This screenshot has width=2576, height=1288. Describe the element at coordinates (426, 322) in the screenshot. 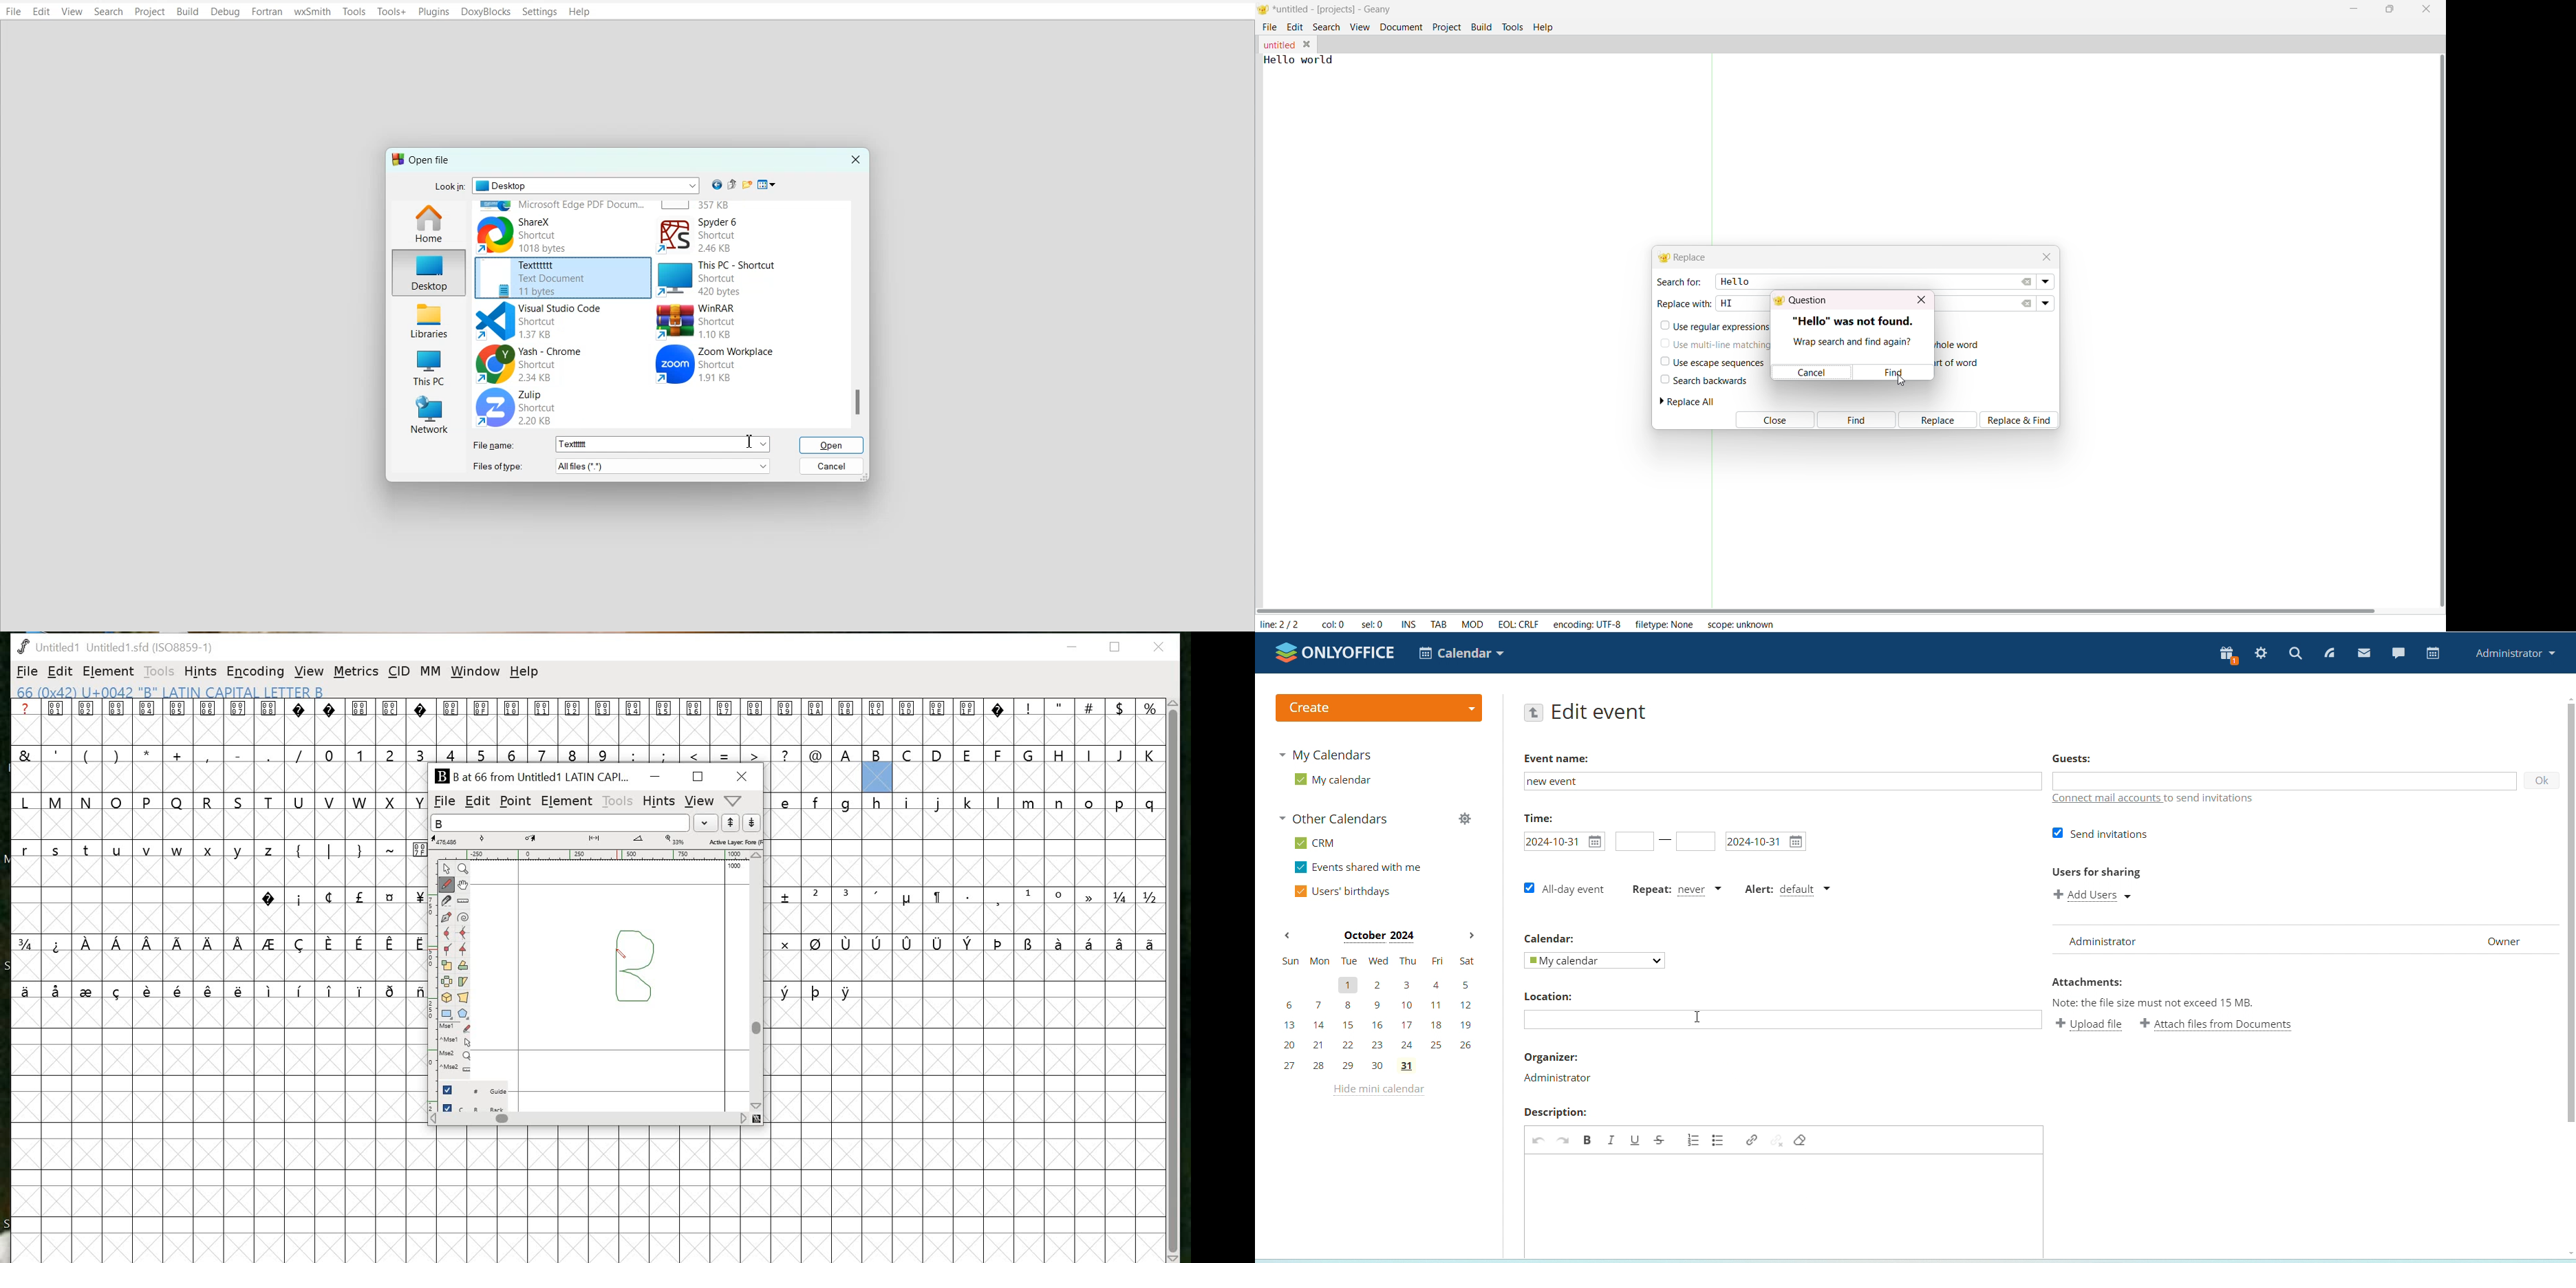

I see `Libraries` at that location.